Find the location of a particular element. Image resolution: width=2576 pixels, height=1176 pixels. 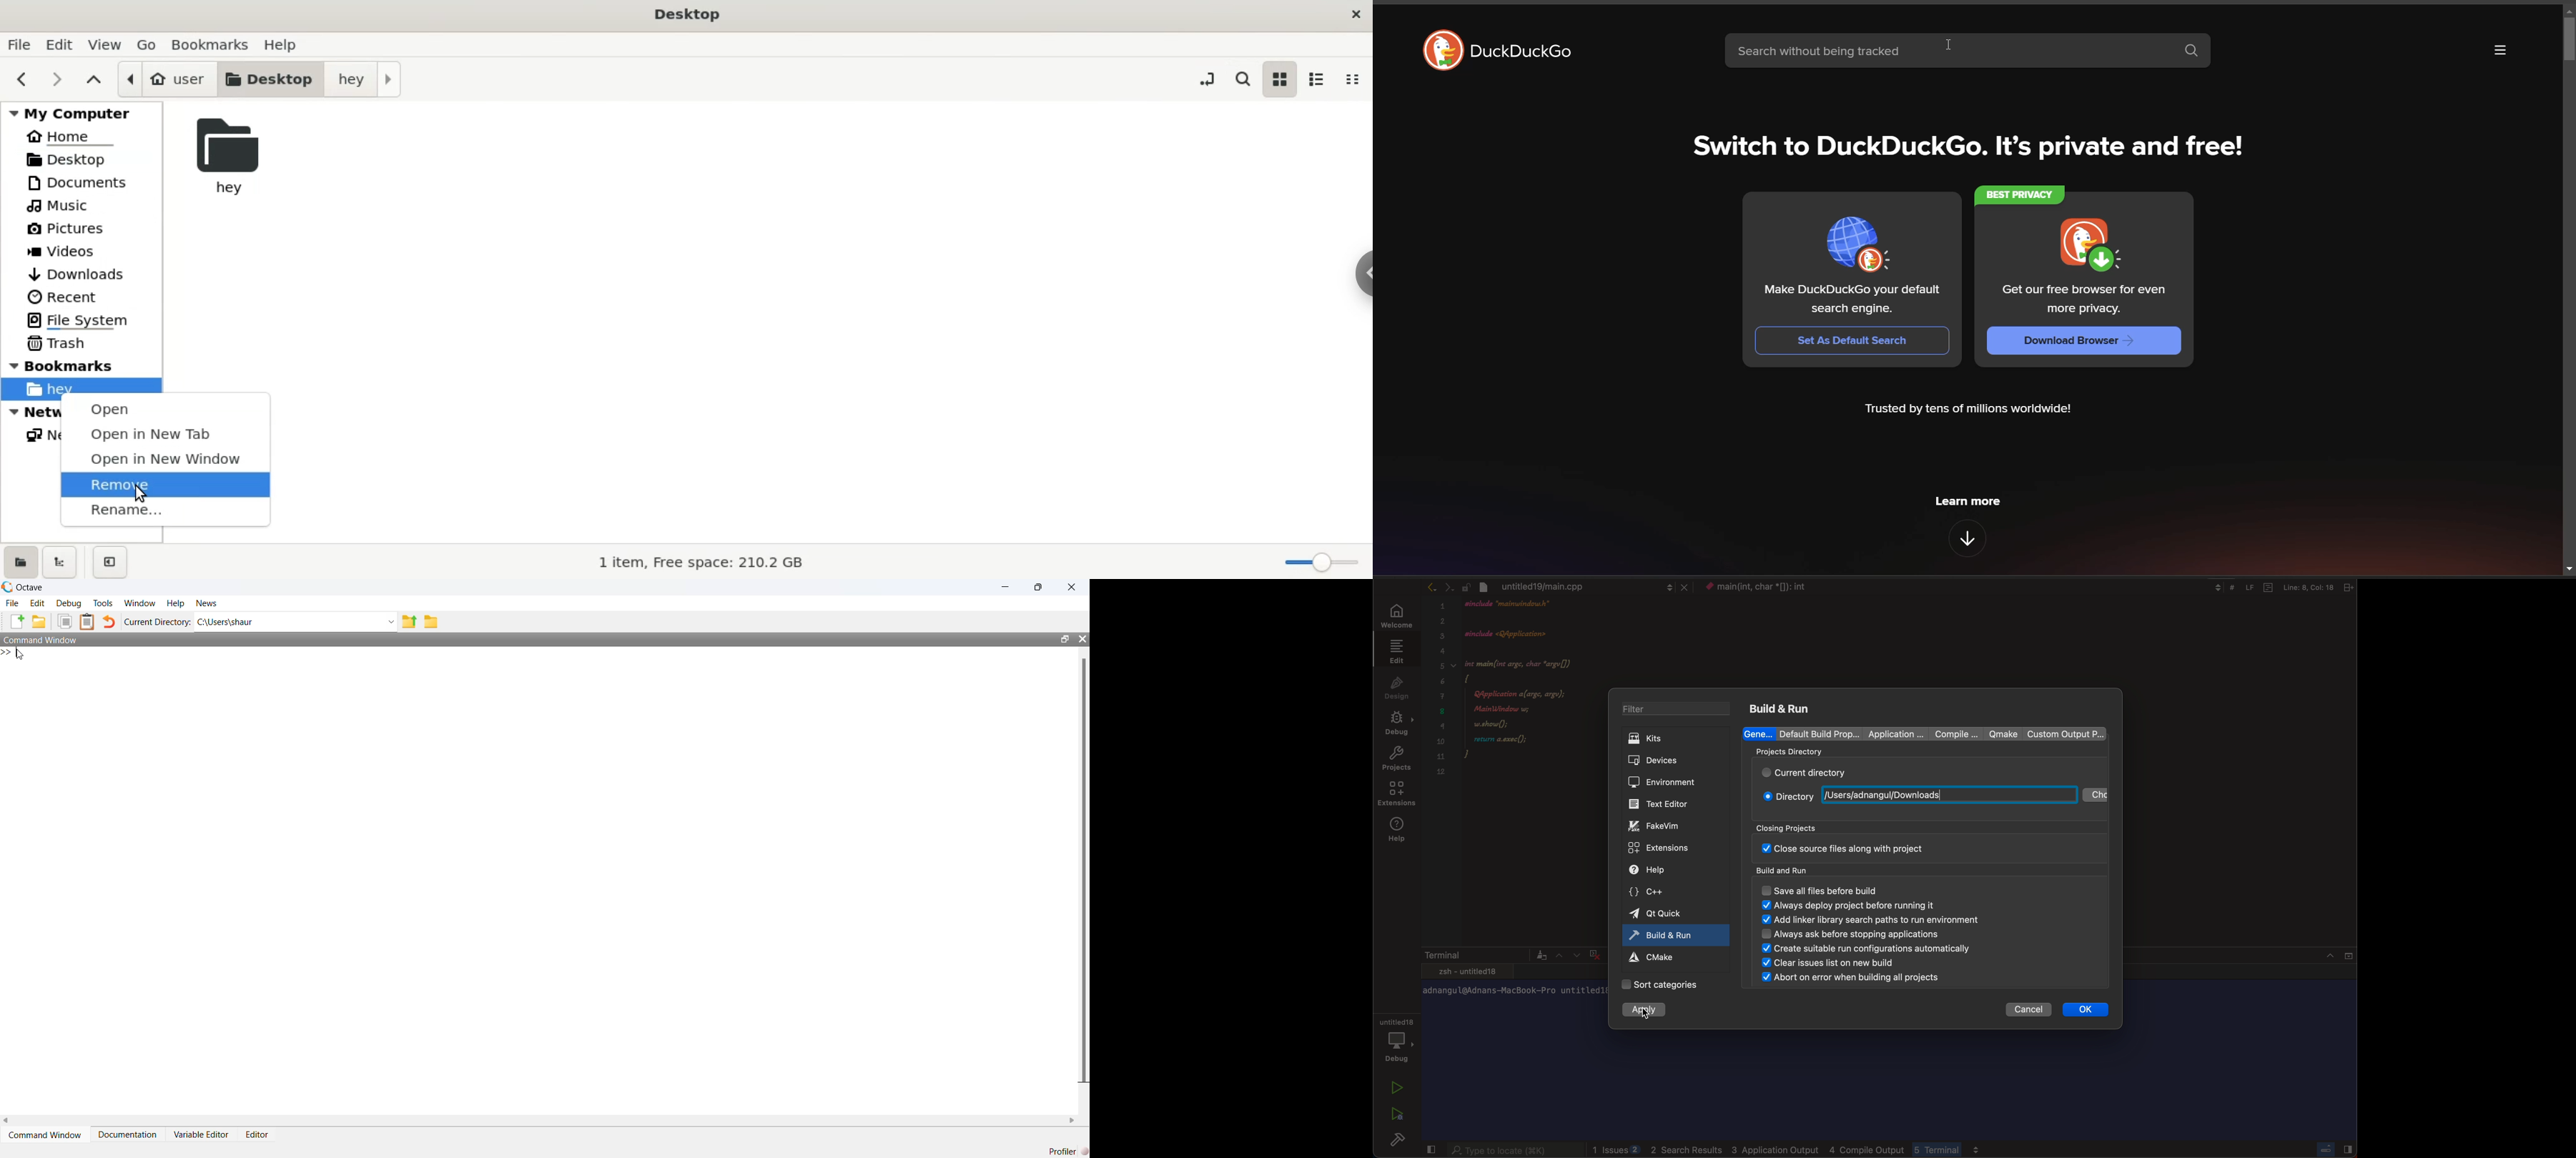

ok is located at coordinates (2089, 1008).